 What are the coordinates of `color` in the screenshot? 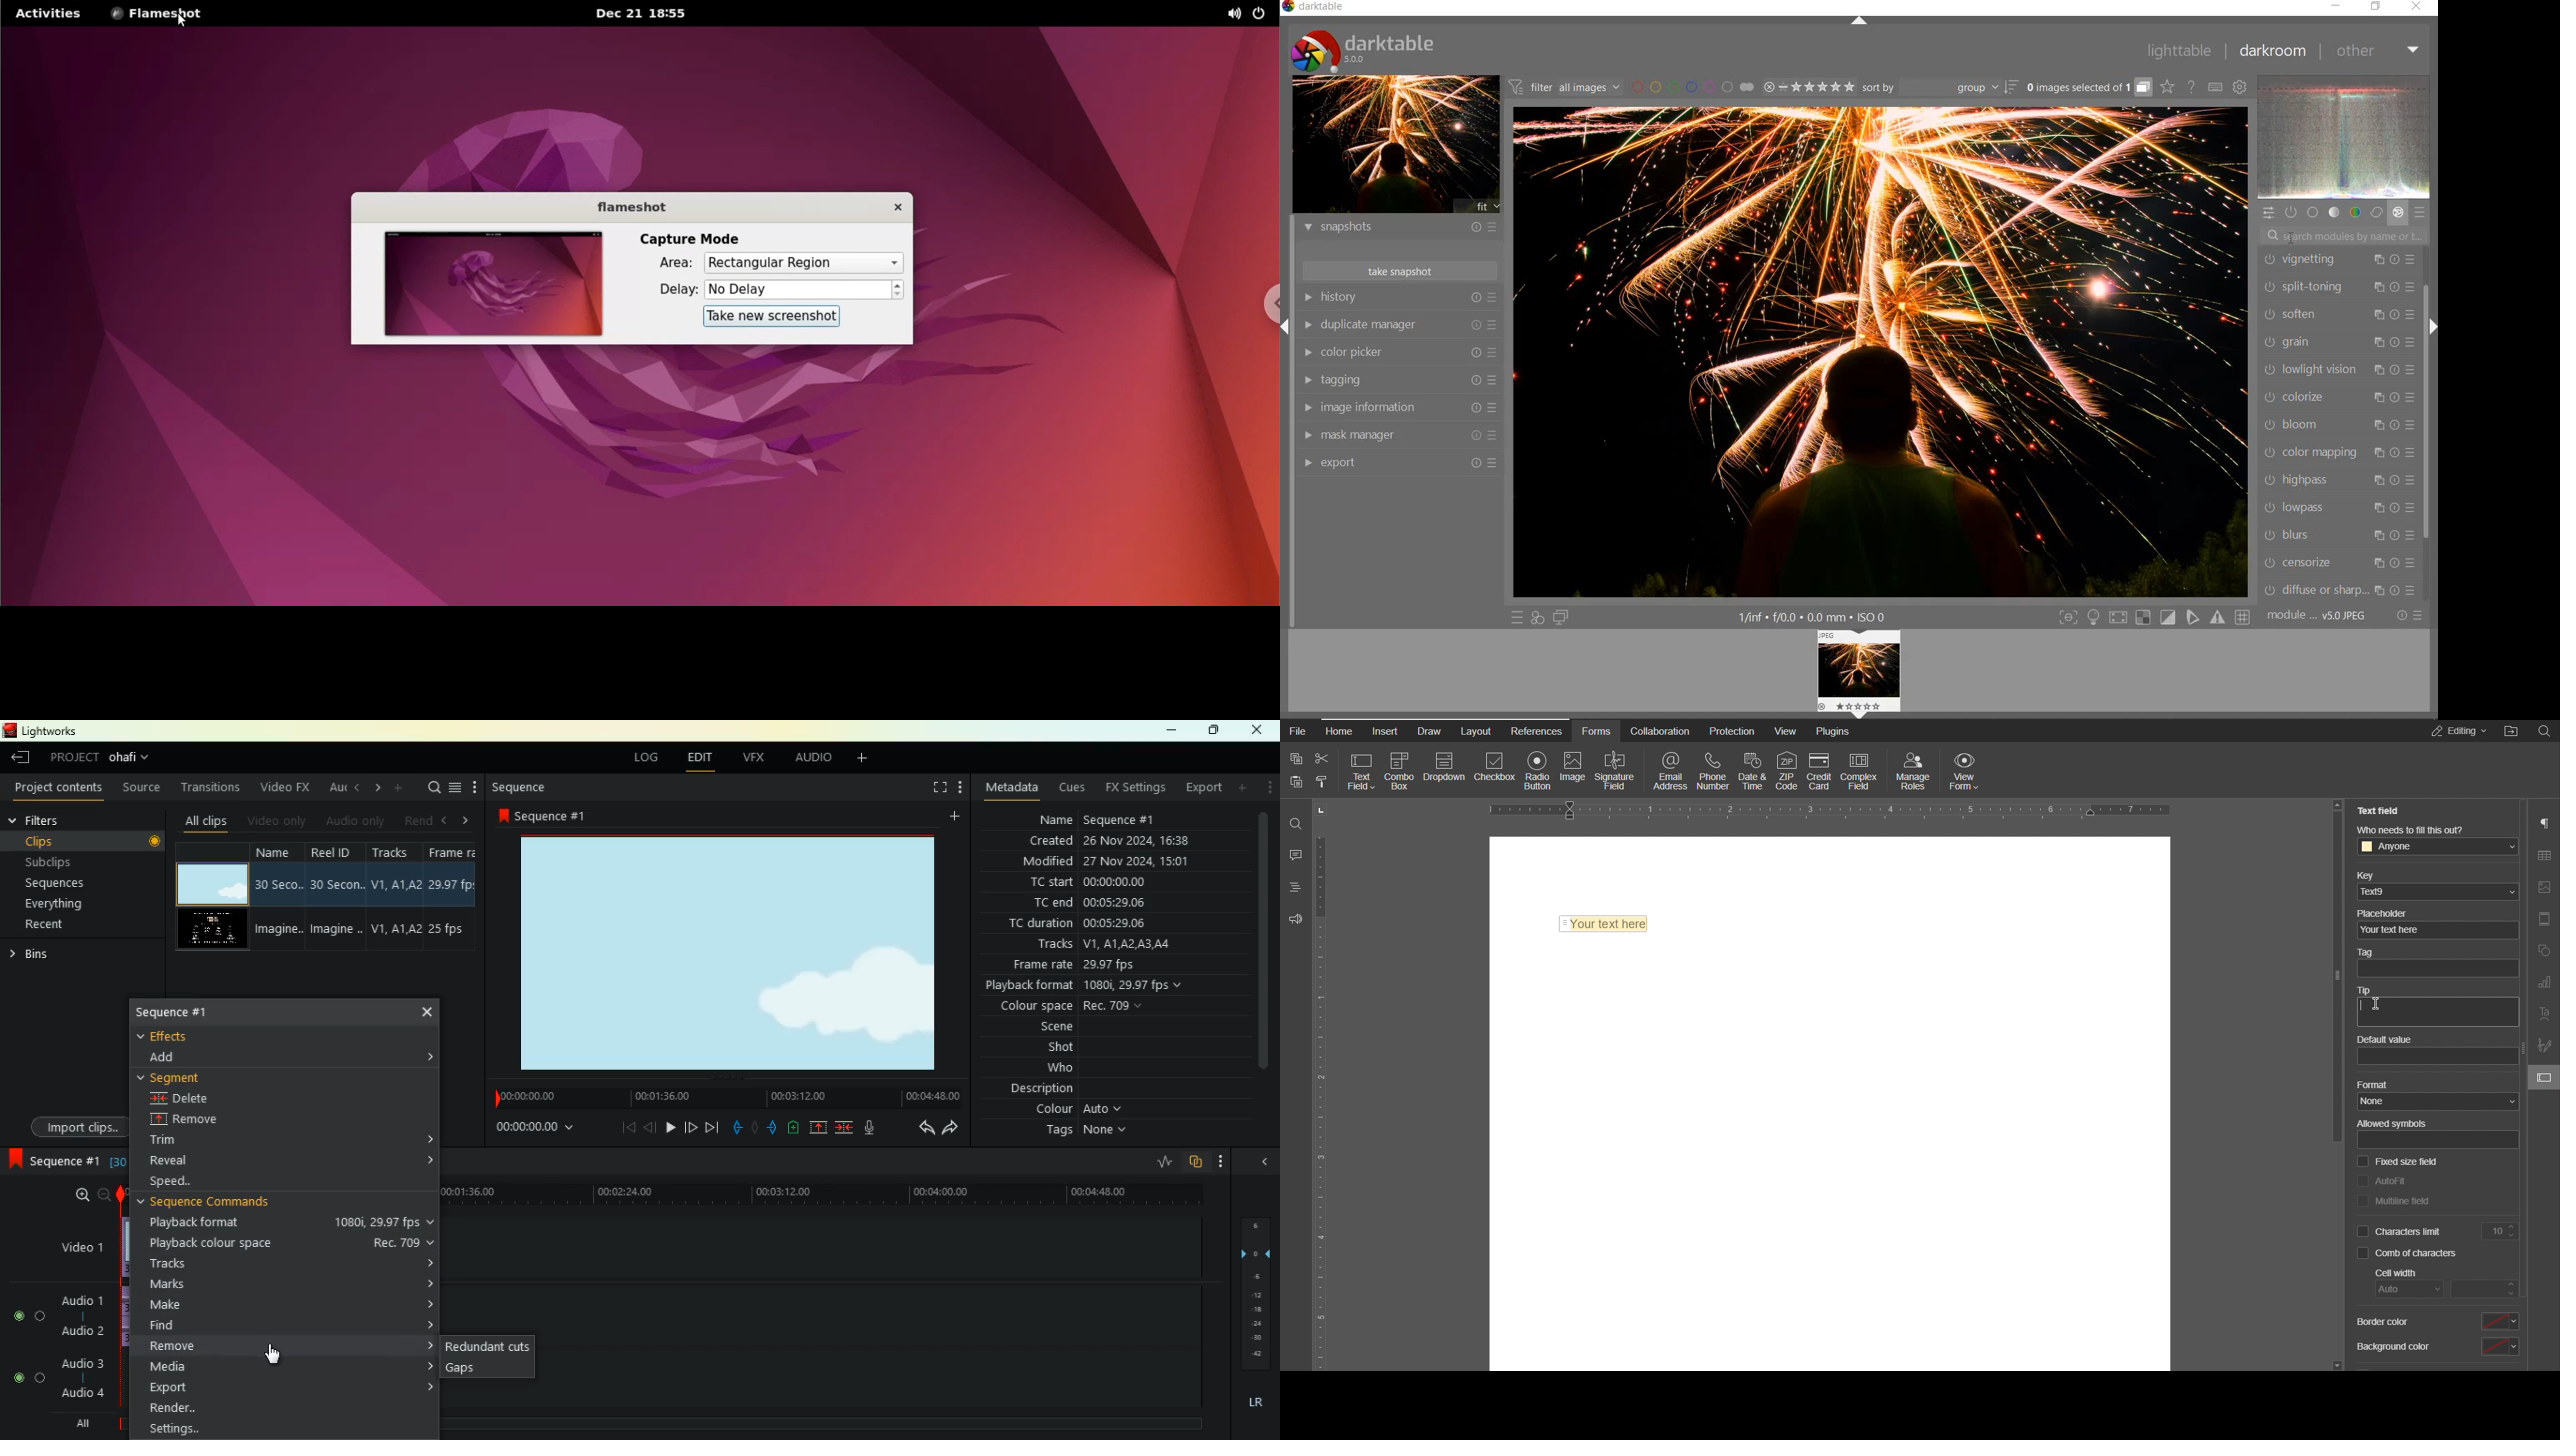 It's located at (2357, 212).